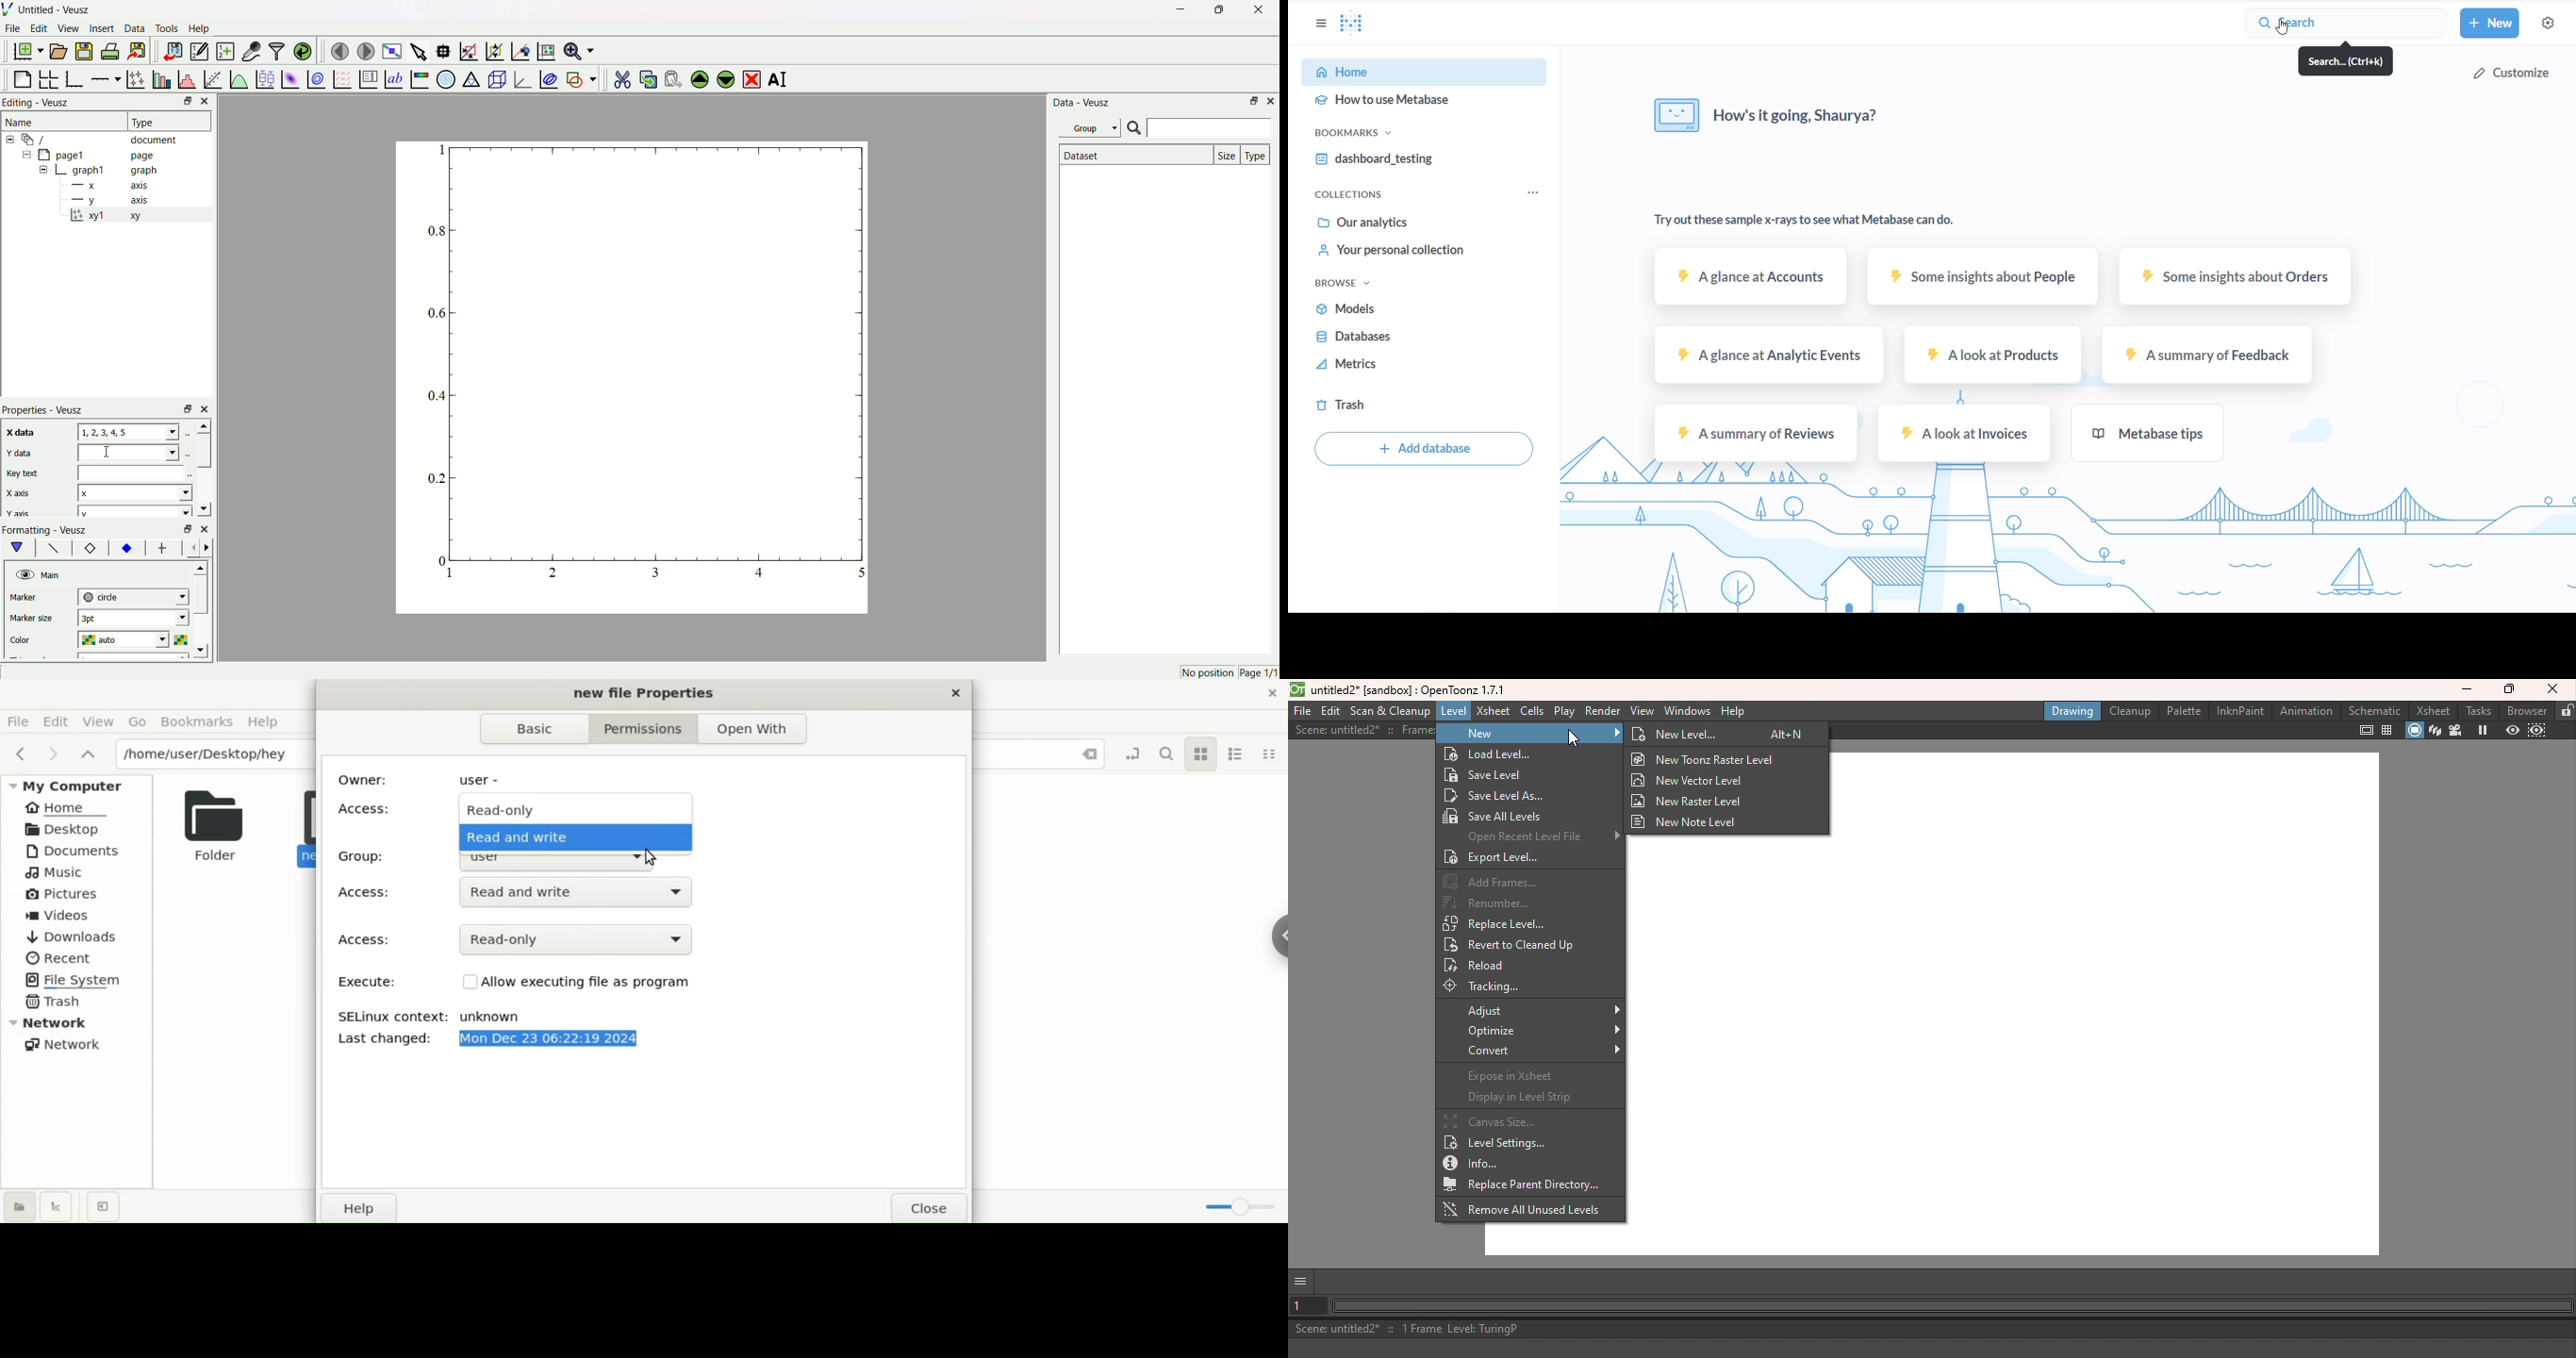 This screenshot has width=2576, height=1372. I want to click on user -, so click(482, 778).